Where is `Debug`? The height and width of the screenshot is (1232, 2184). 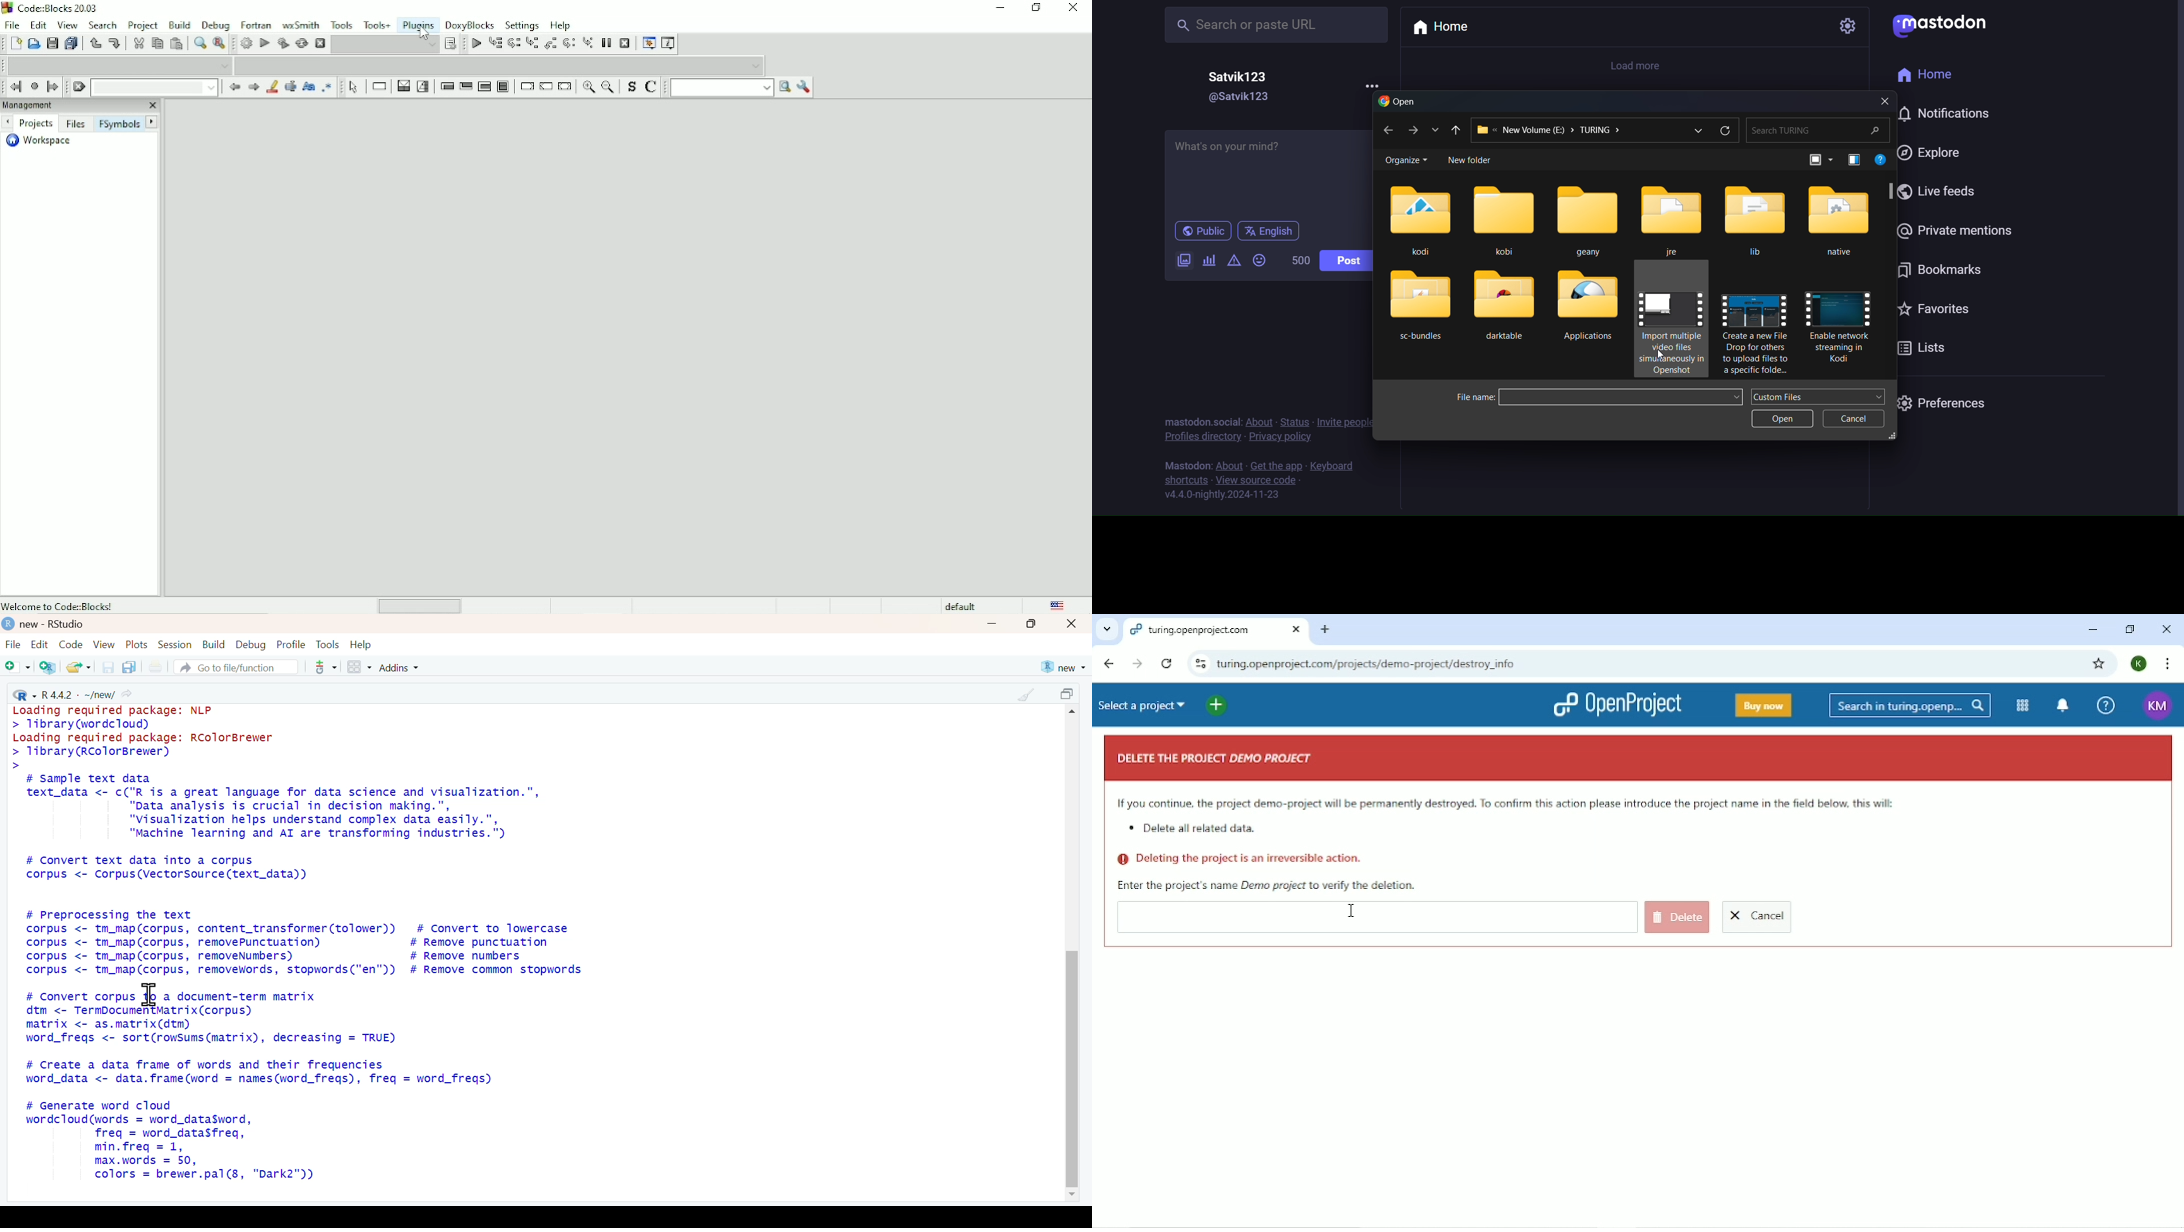 Debug is located at coordinates (216, 23).